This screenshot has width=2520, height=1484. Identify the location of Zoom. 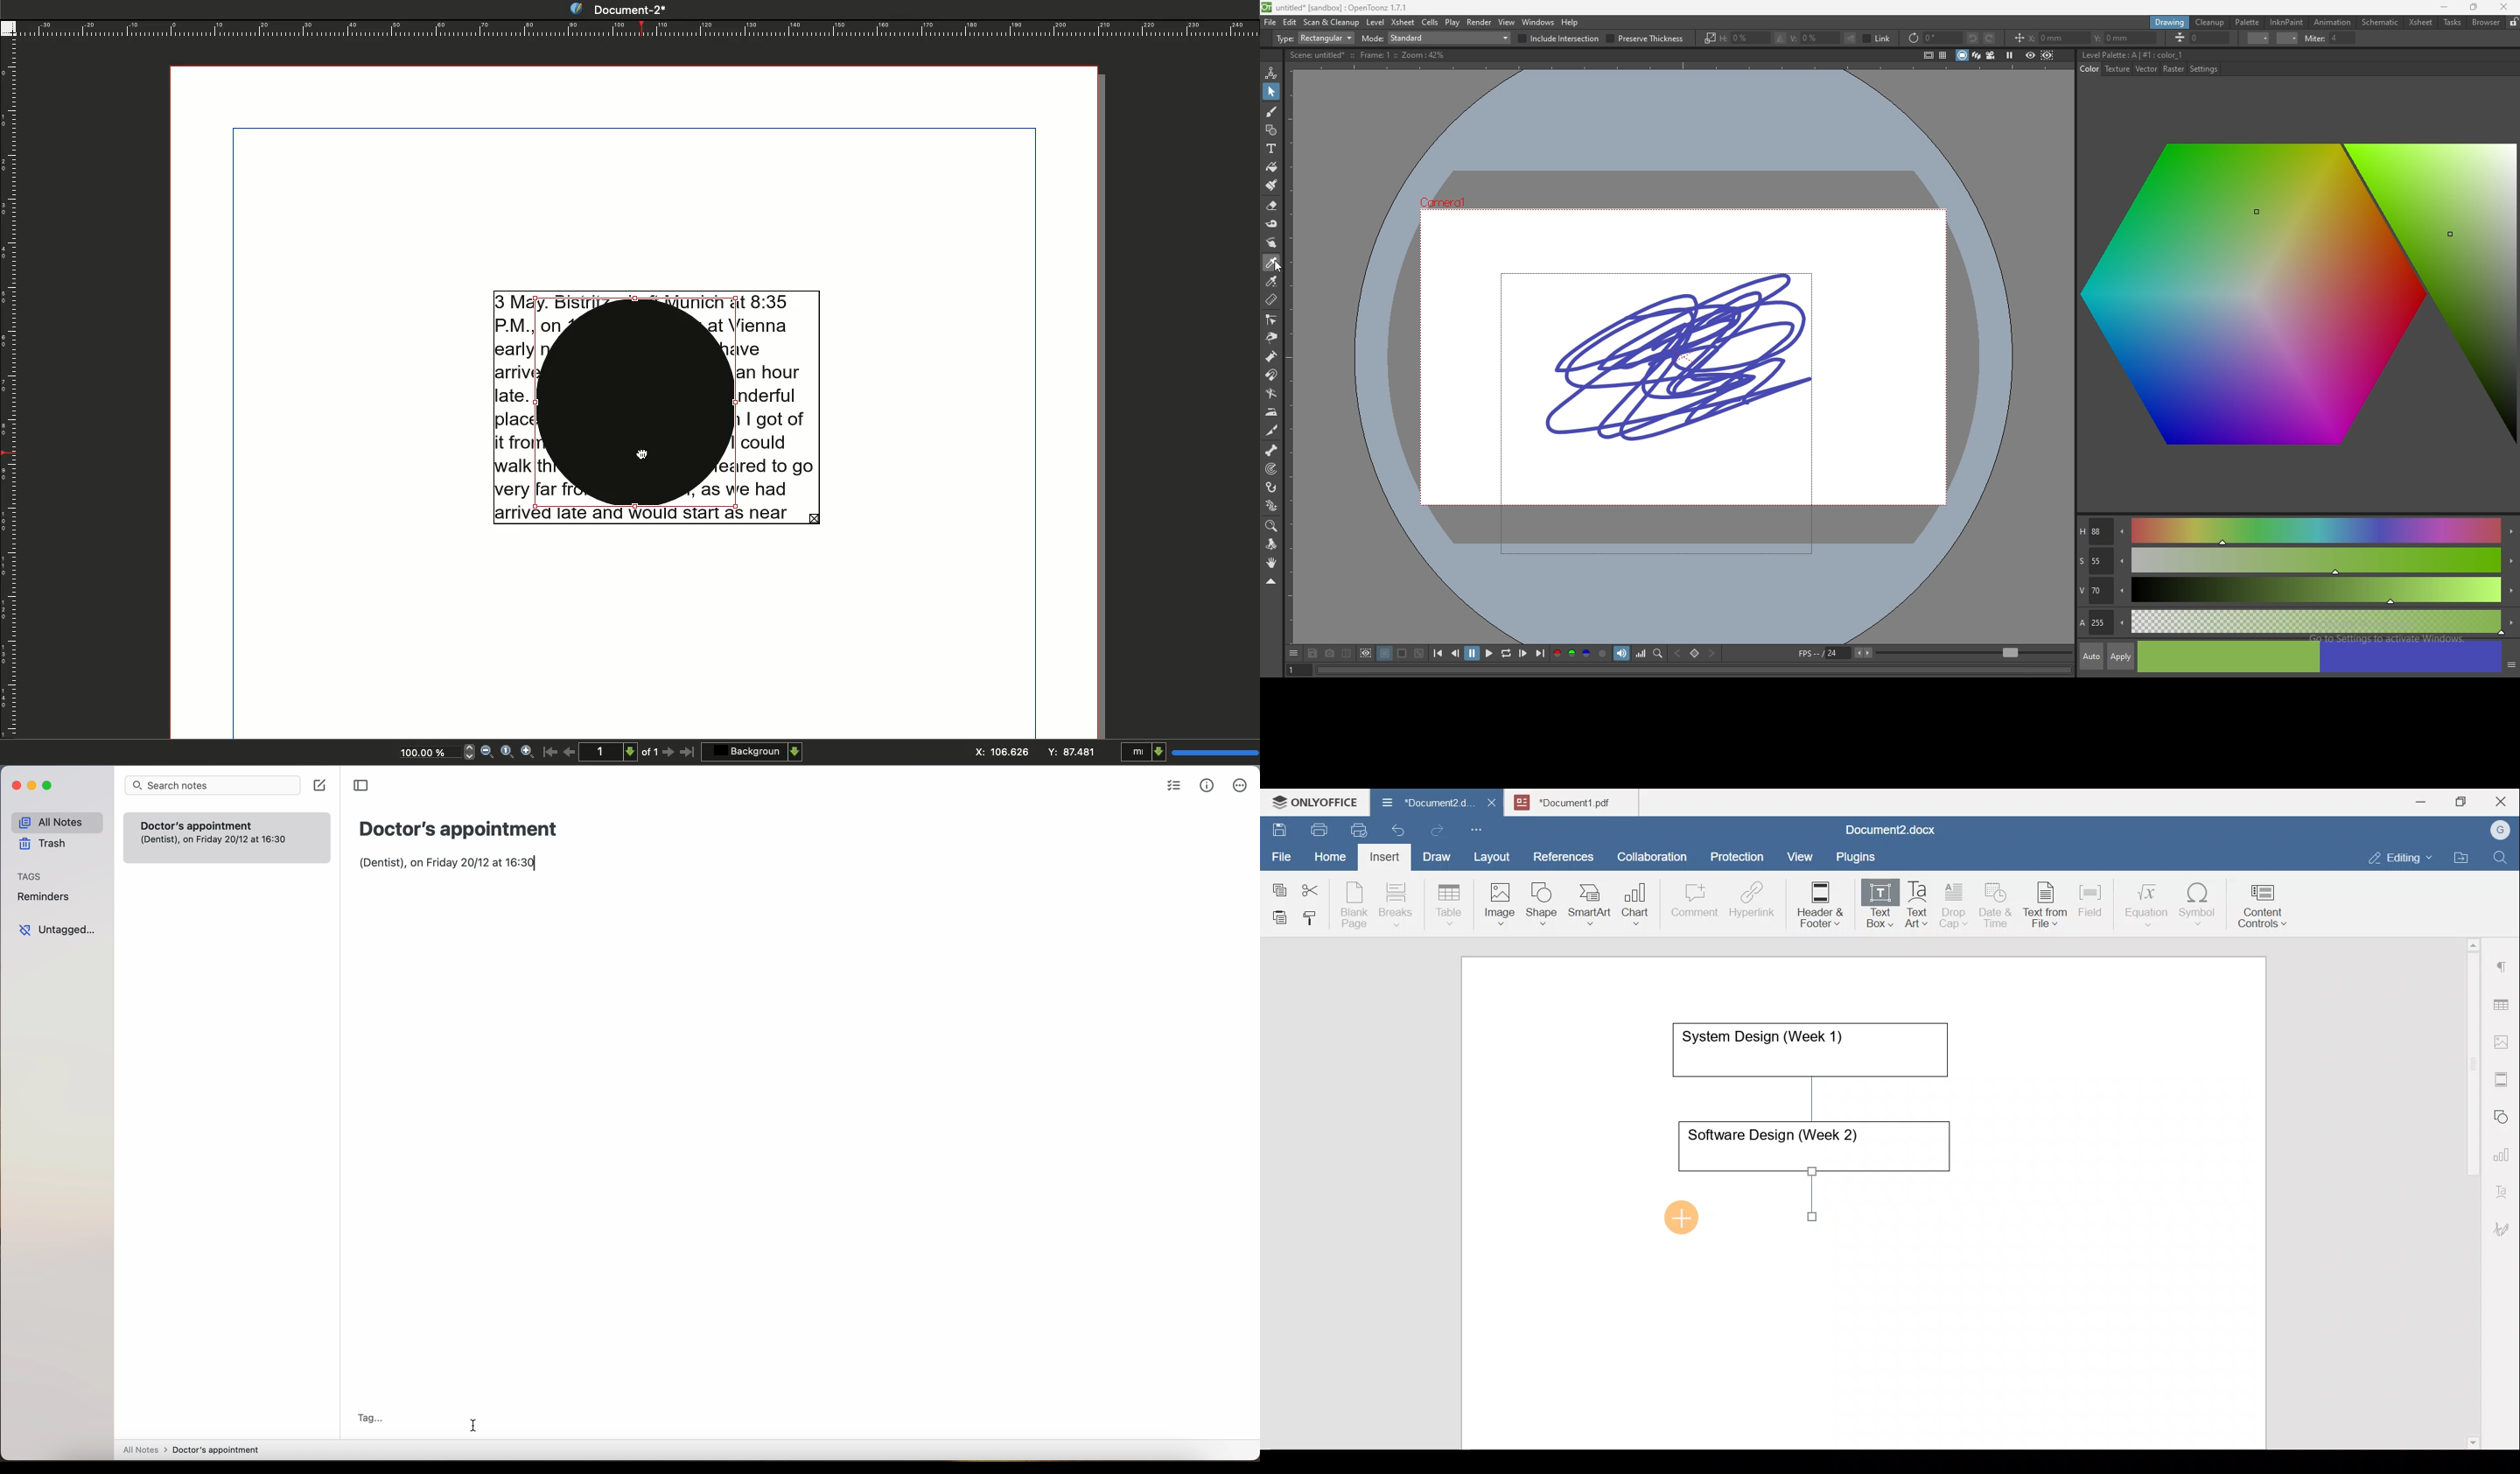
(507, 754).